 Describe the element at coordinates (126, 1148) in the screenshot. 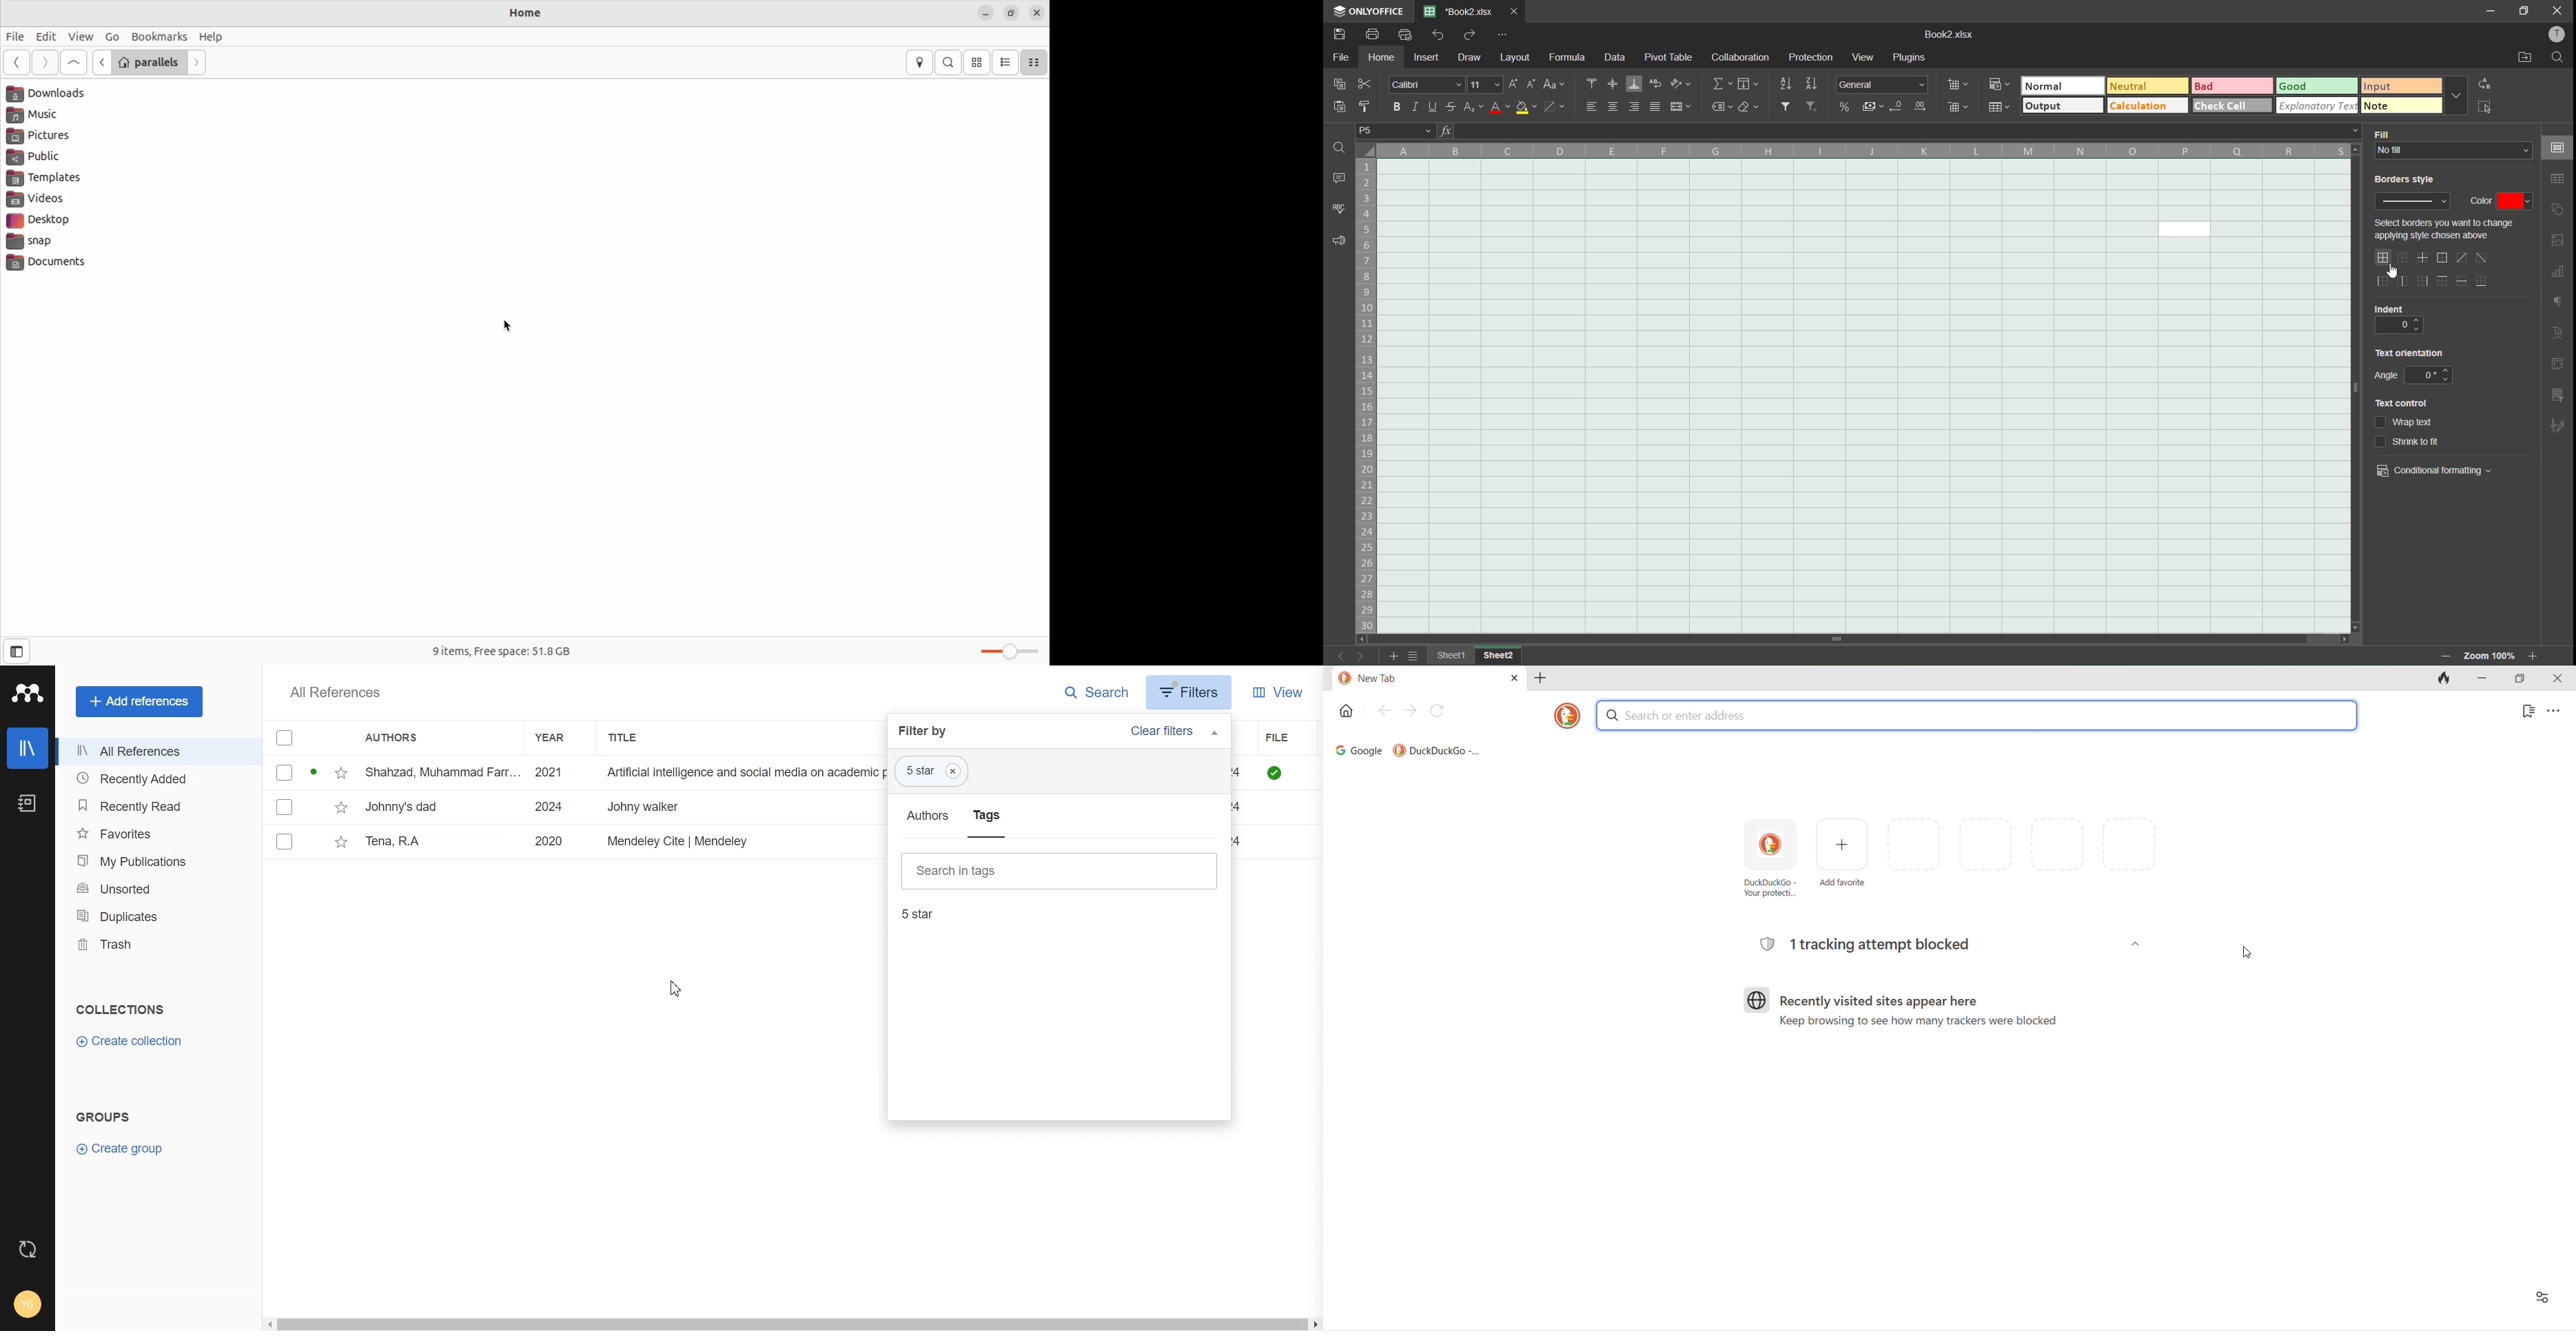

I see `Create Group` at that location.